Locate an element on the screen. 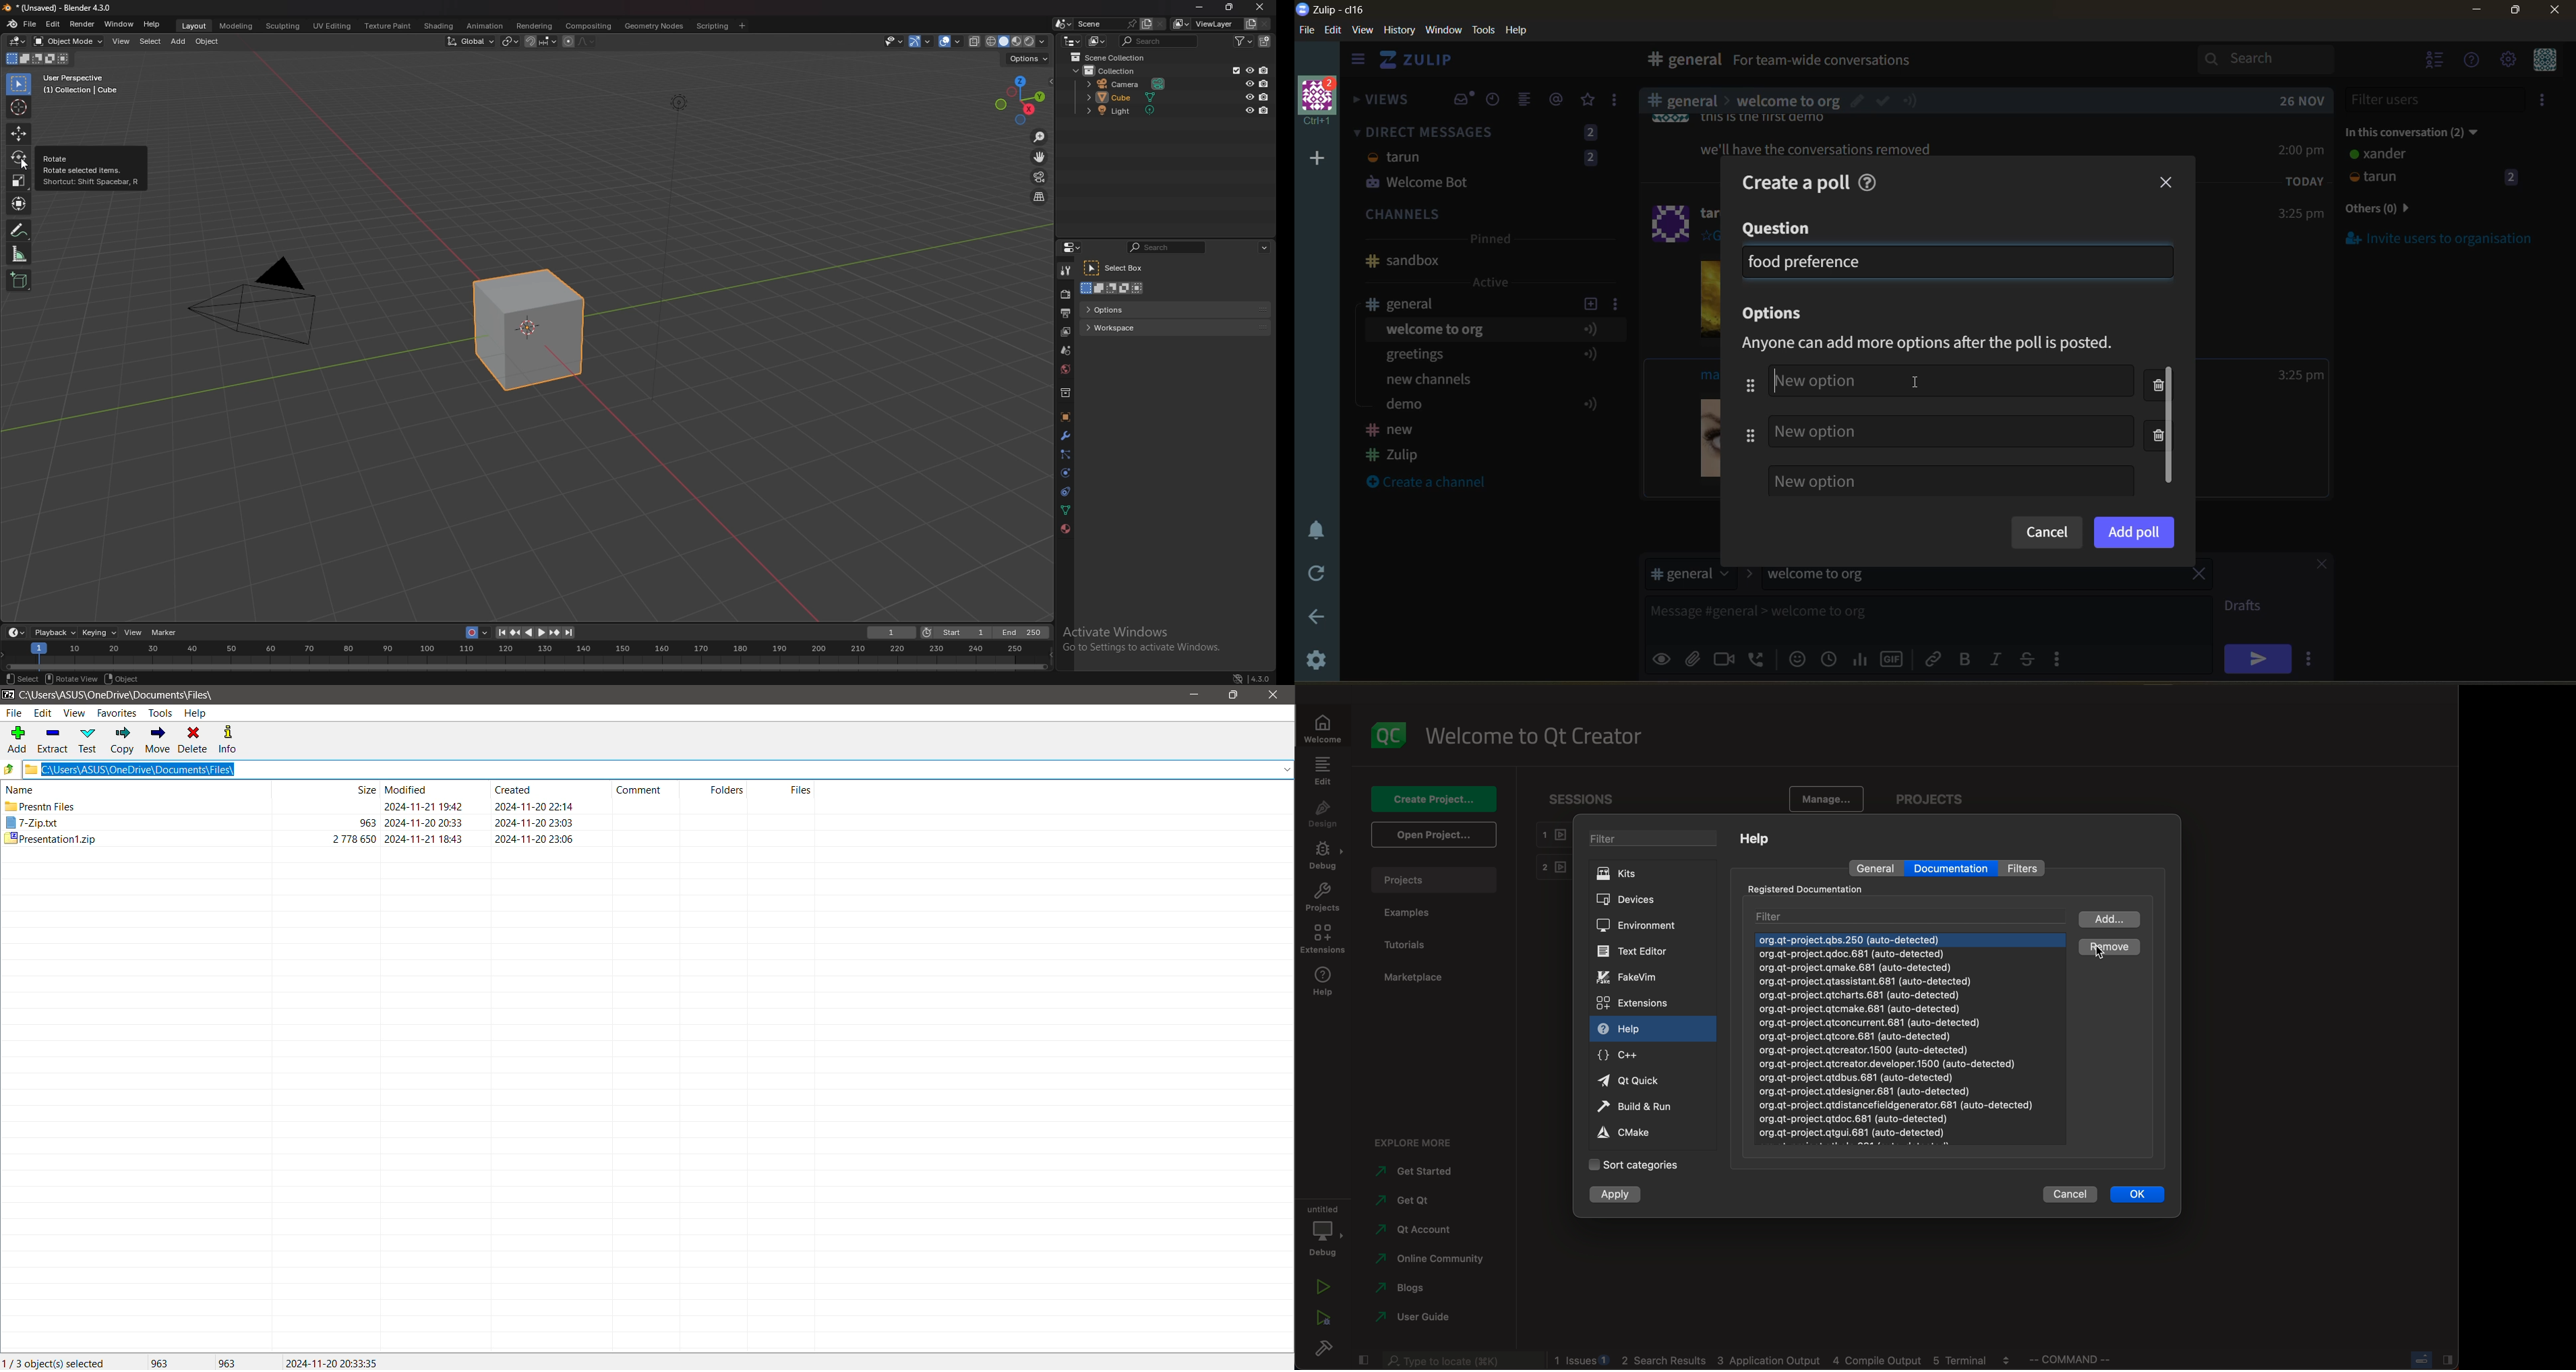 The height and width of the screenshot is (1372, 2576). invite users to organisation is located at coordinates (2440, 238).